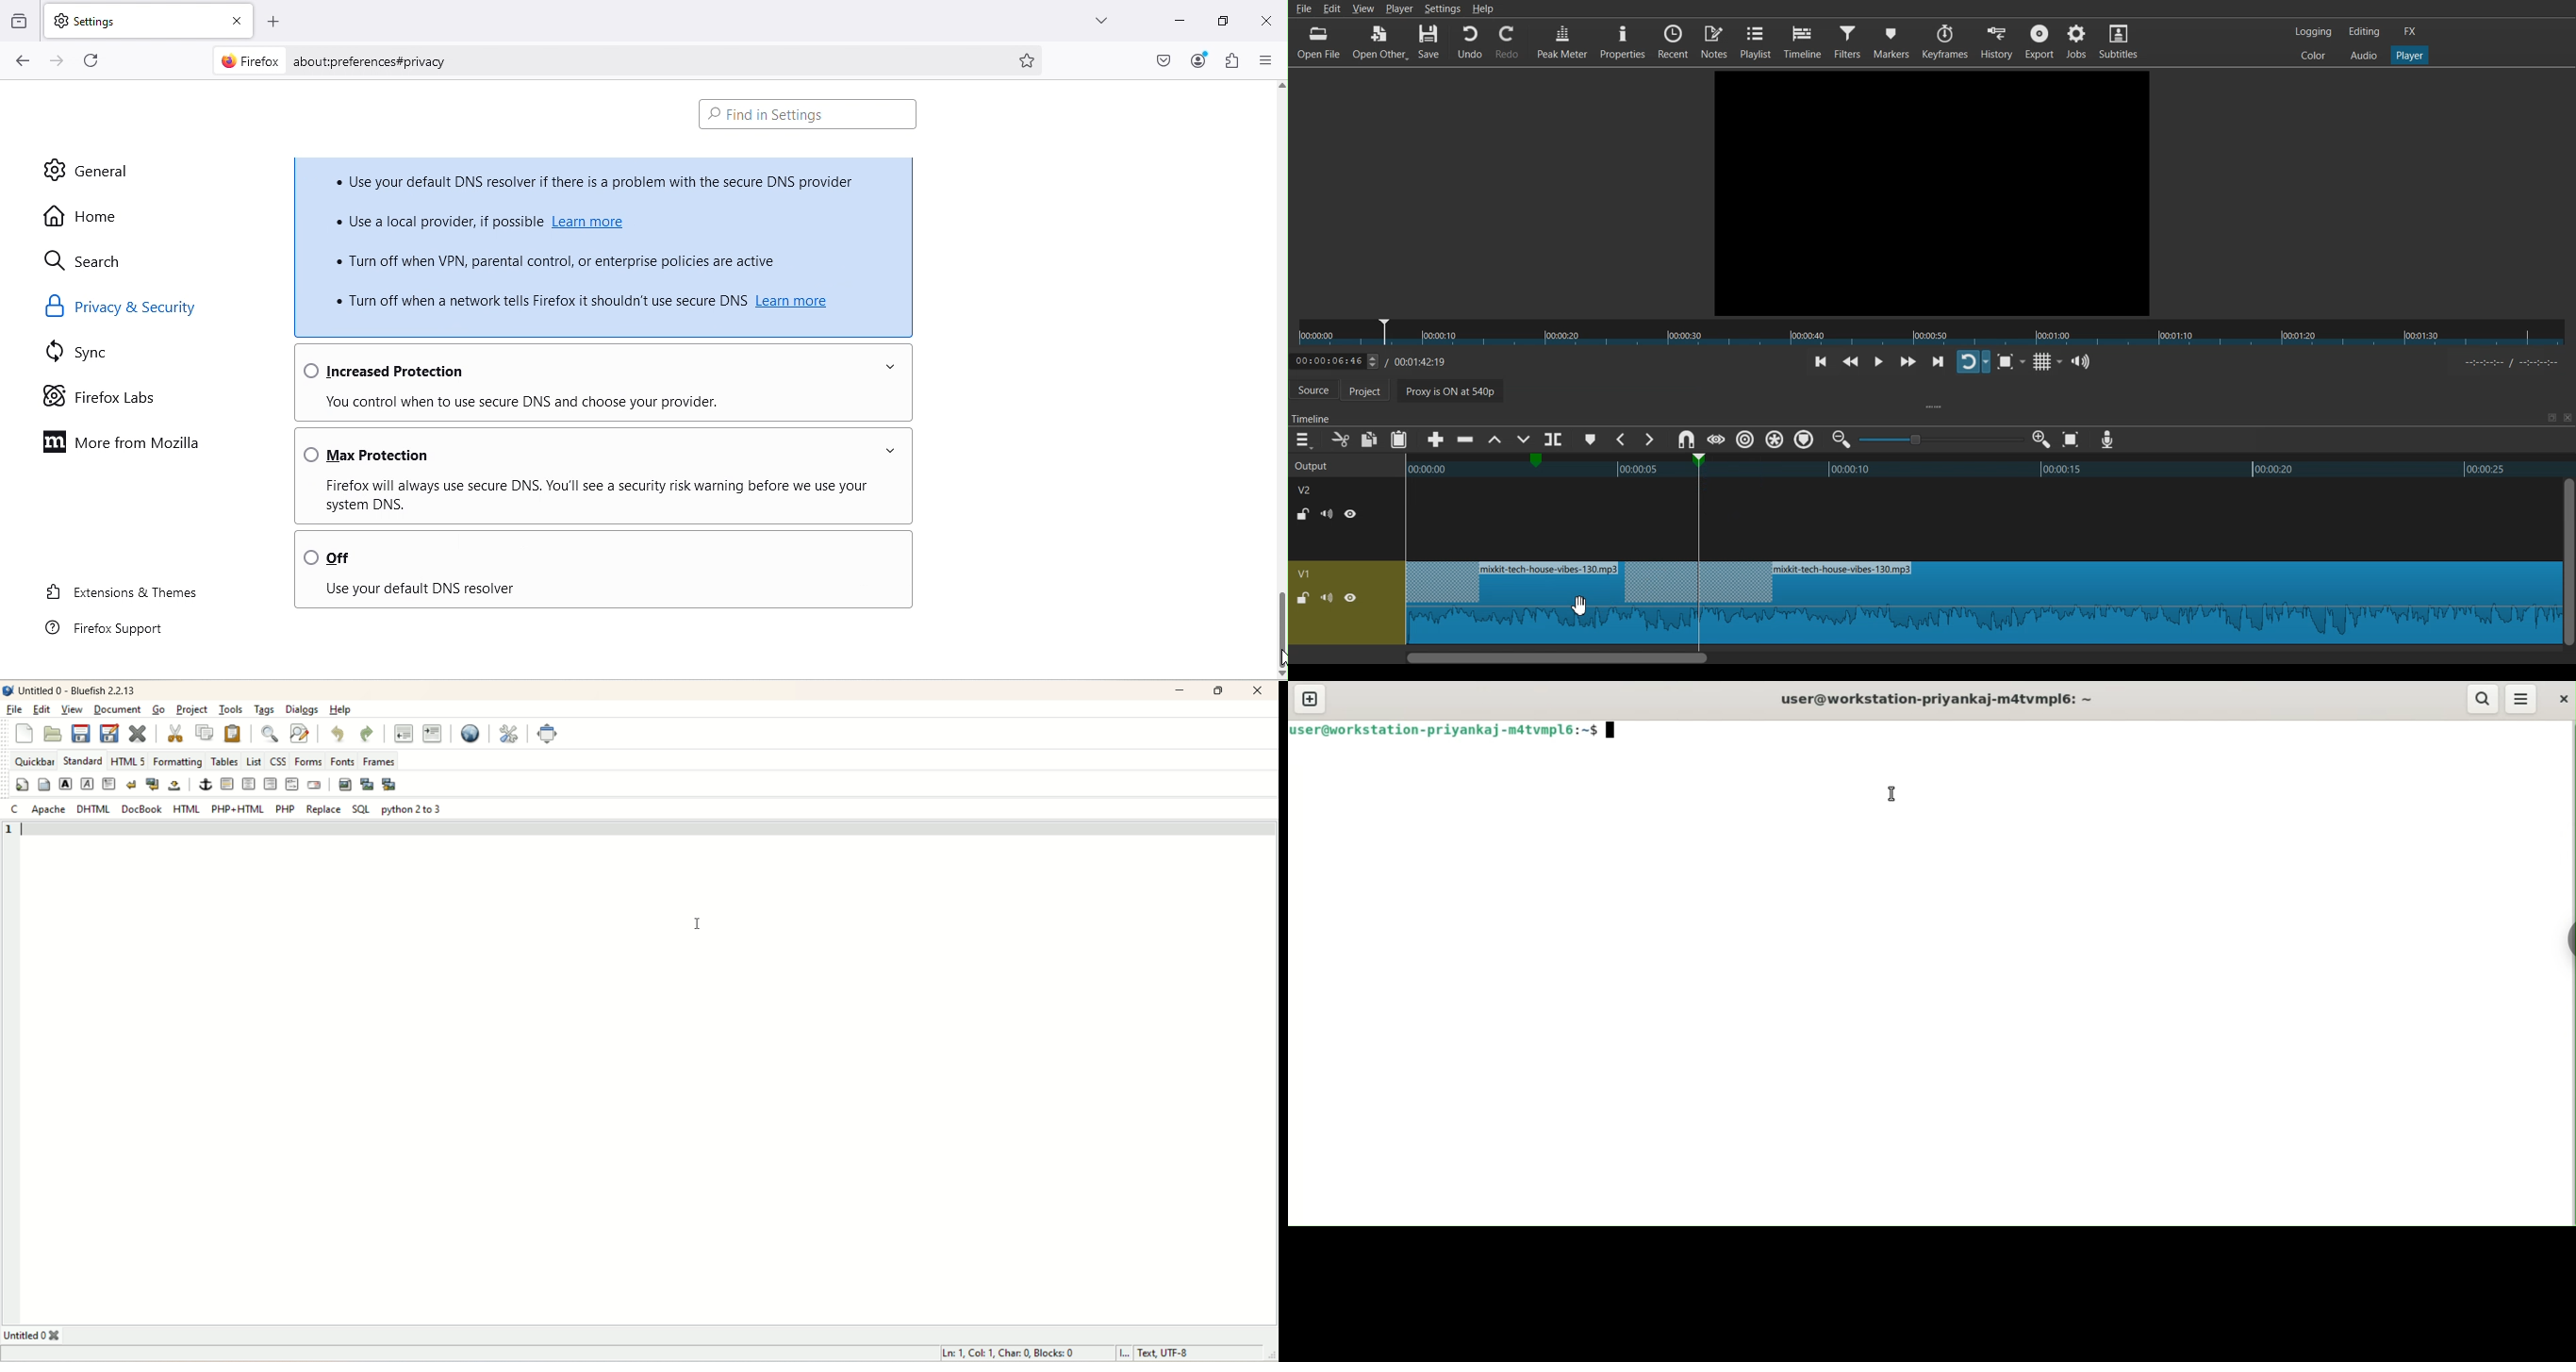 The width and height of the screenshot is (2576, 1372). Describe the element at coordinates (2364, 31) in the screenshot. I see `Editing` at that location.